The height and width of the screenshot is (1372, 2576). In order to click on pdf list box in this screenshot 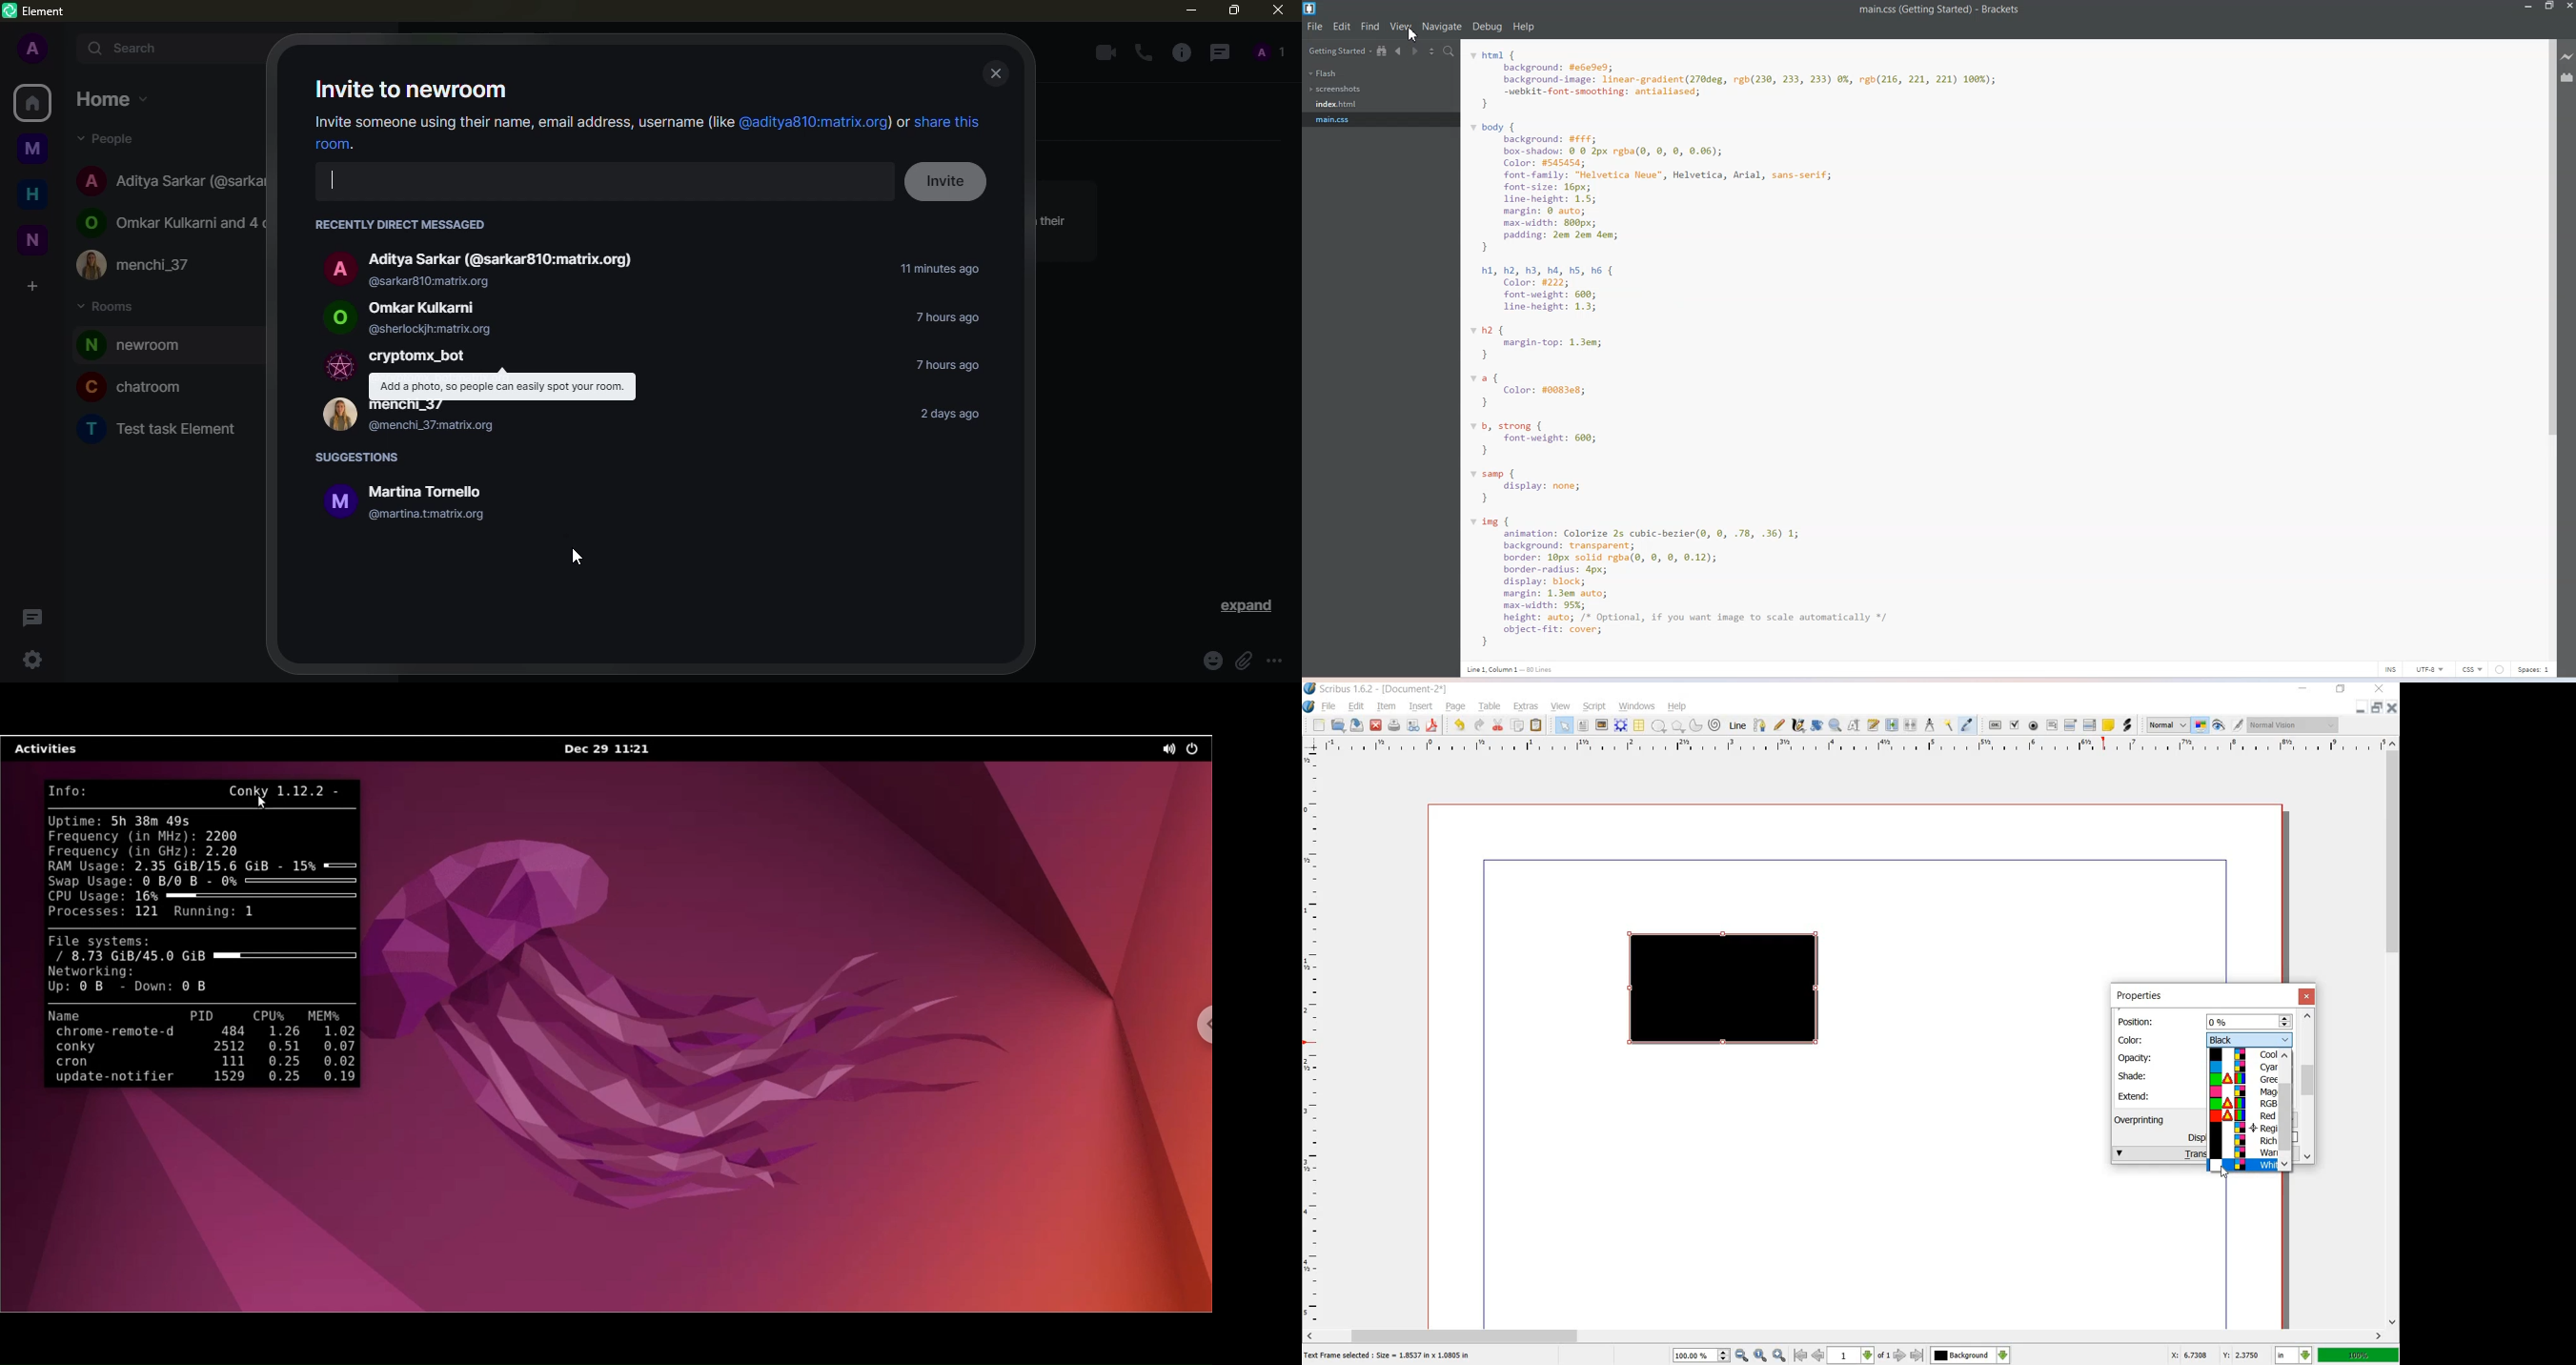, I will do `click(2089, 724)`.